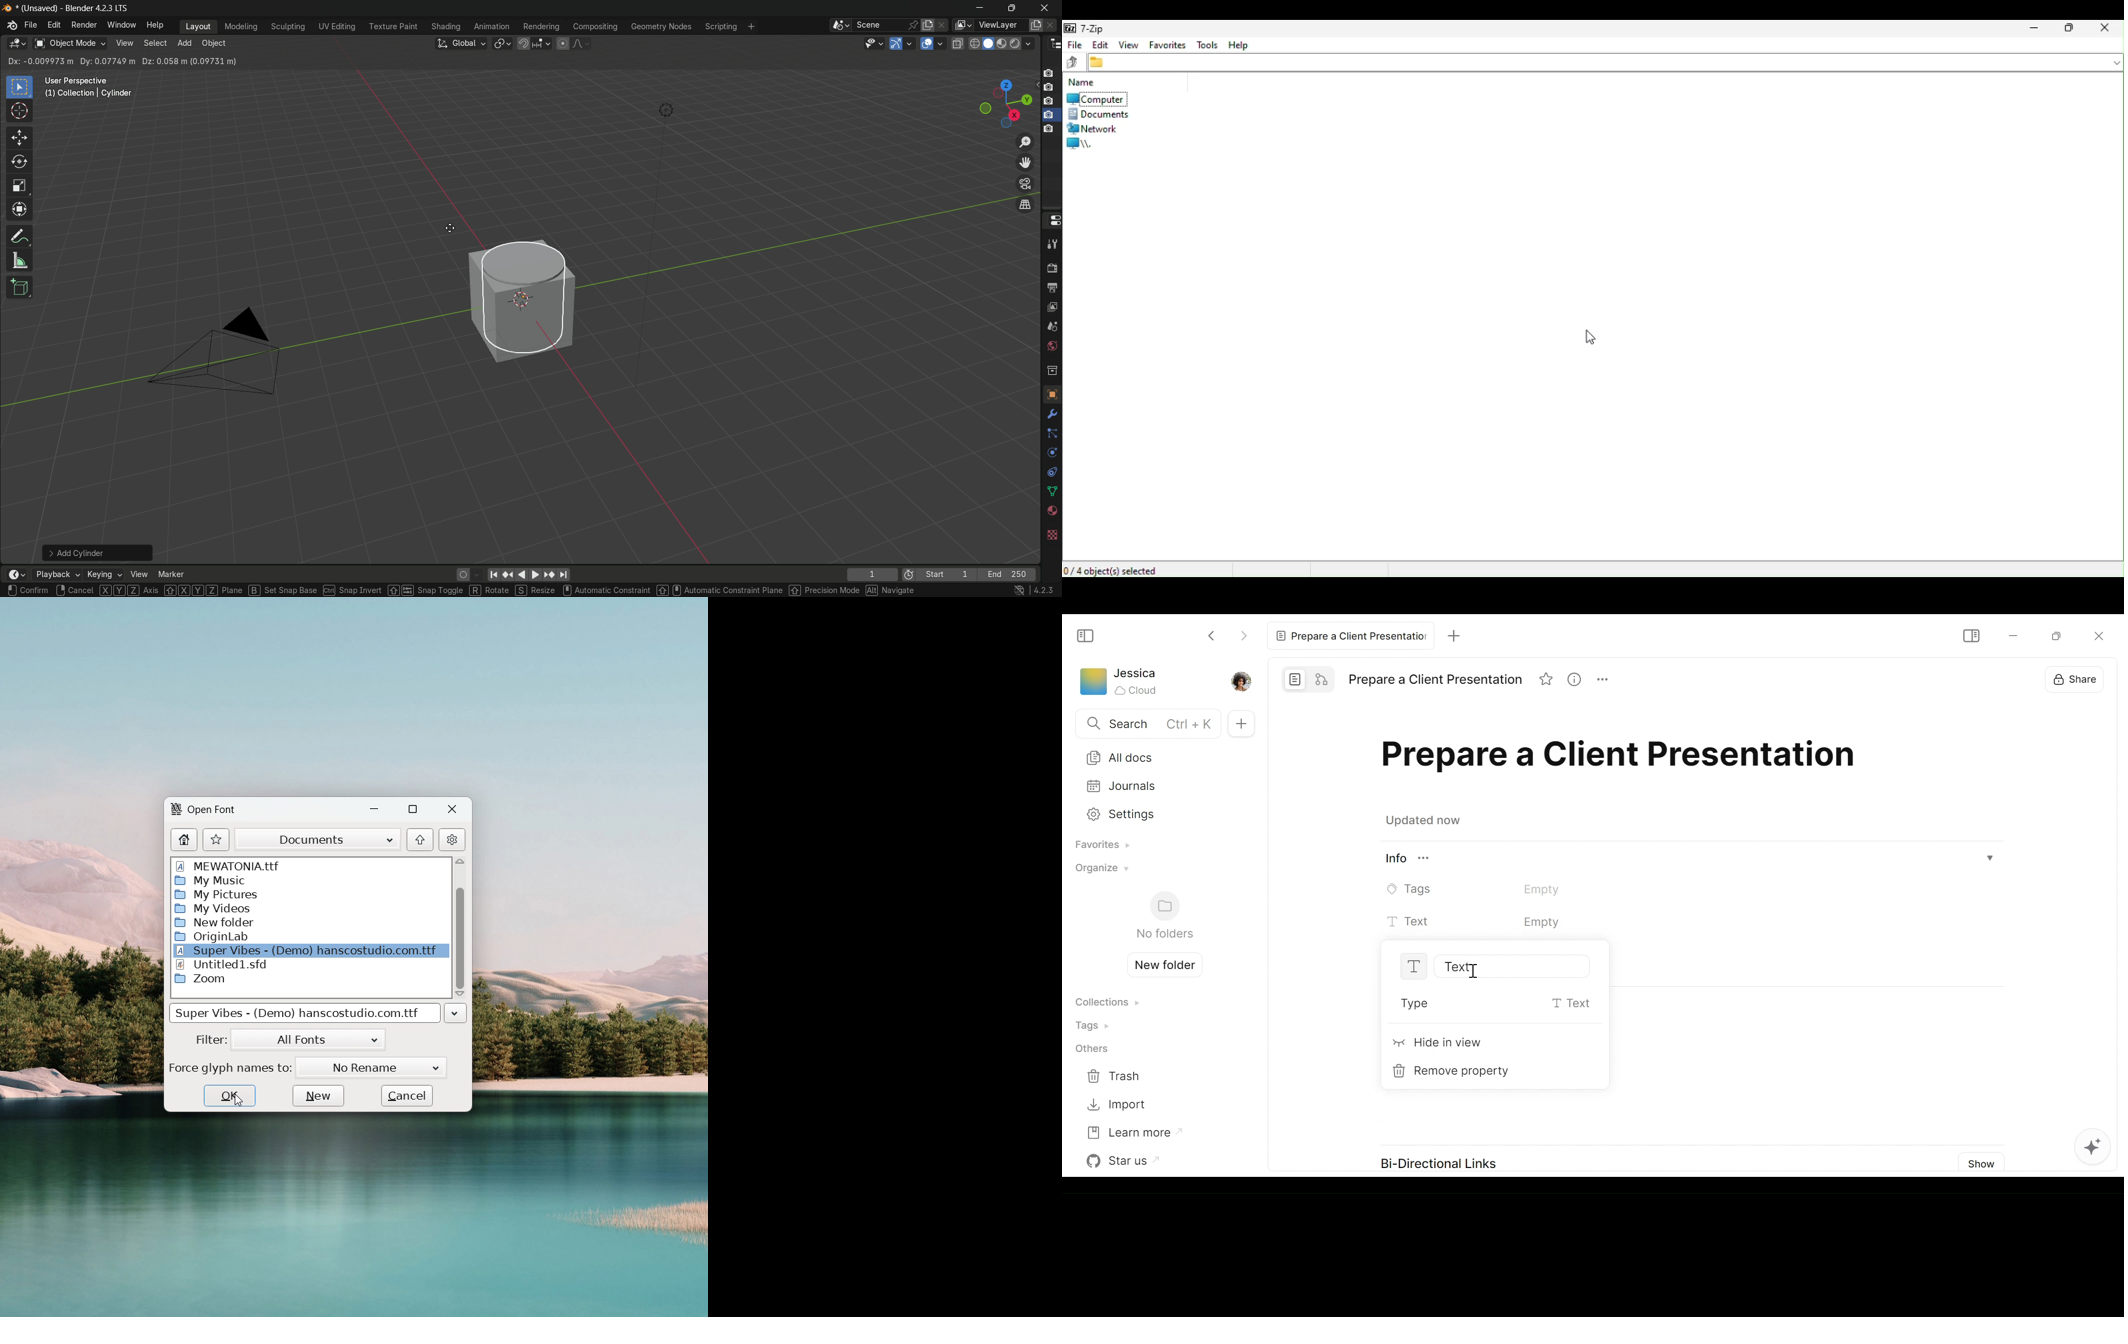 The image size is (2128, 1344). I want to click on view, so click(125, 43).